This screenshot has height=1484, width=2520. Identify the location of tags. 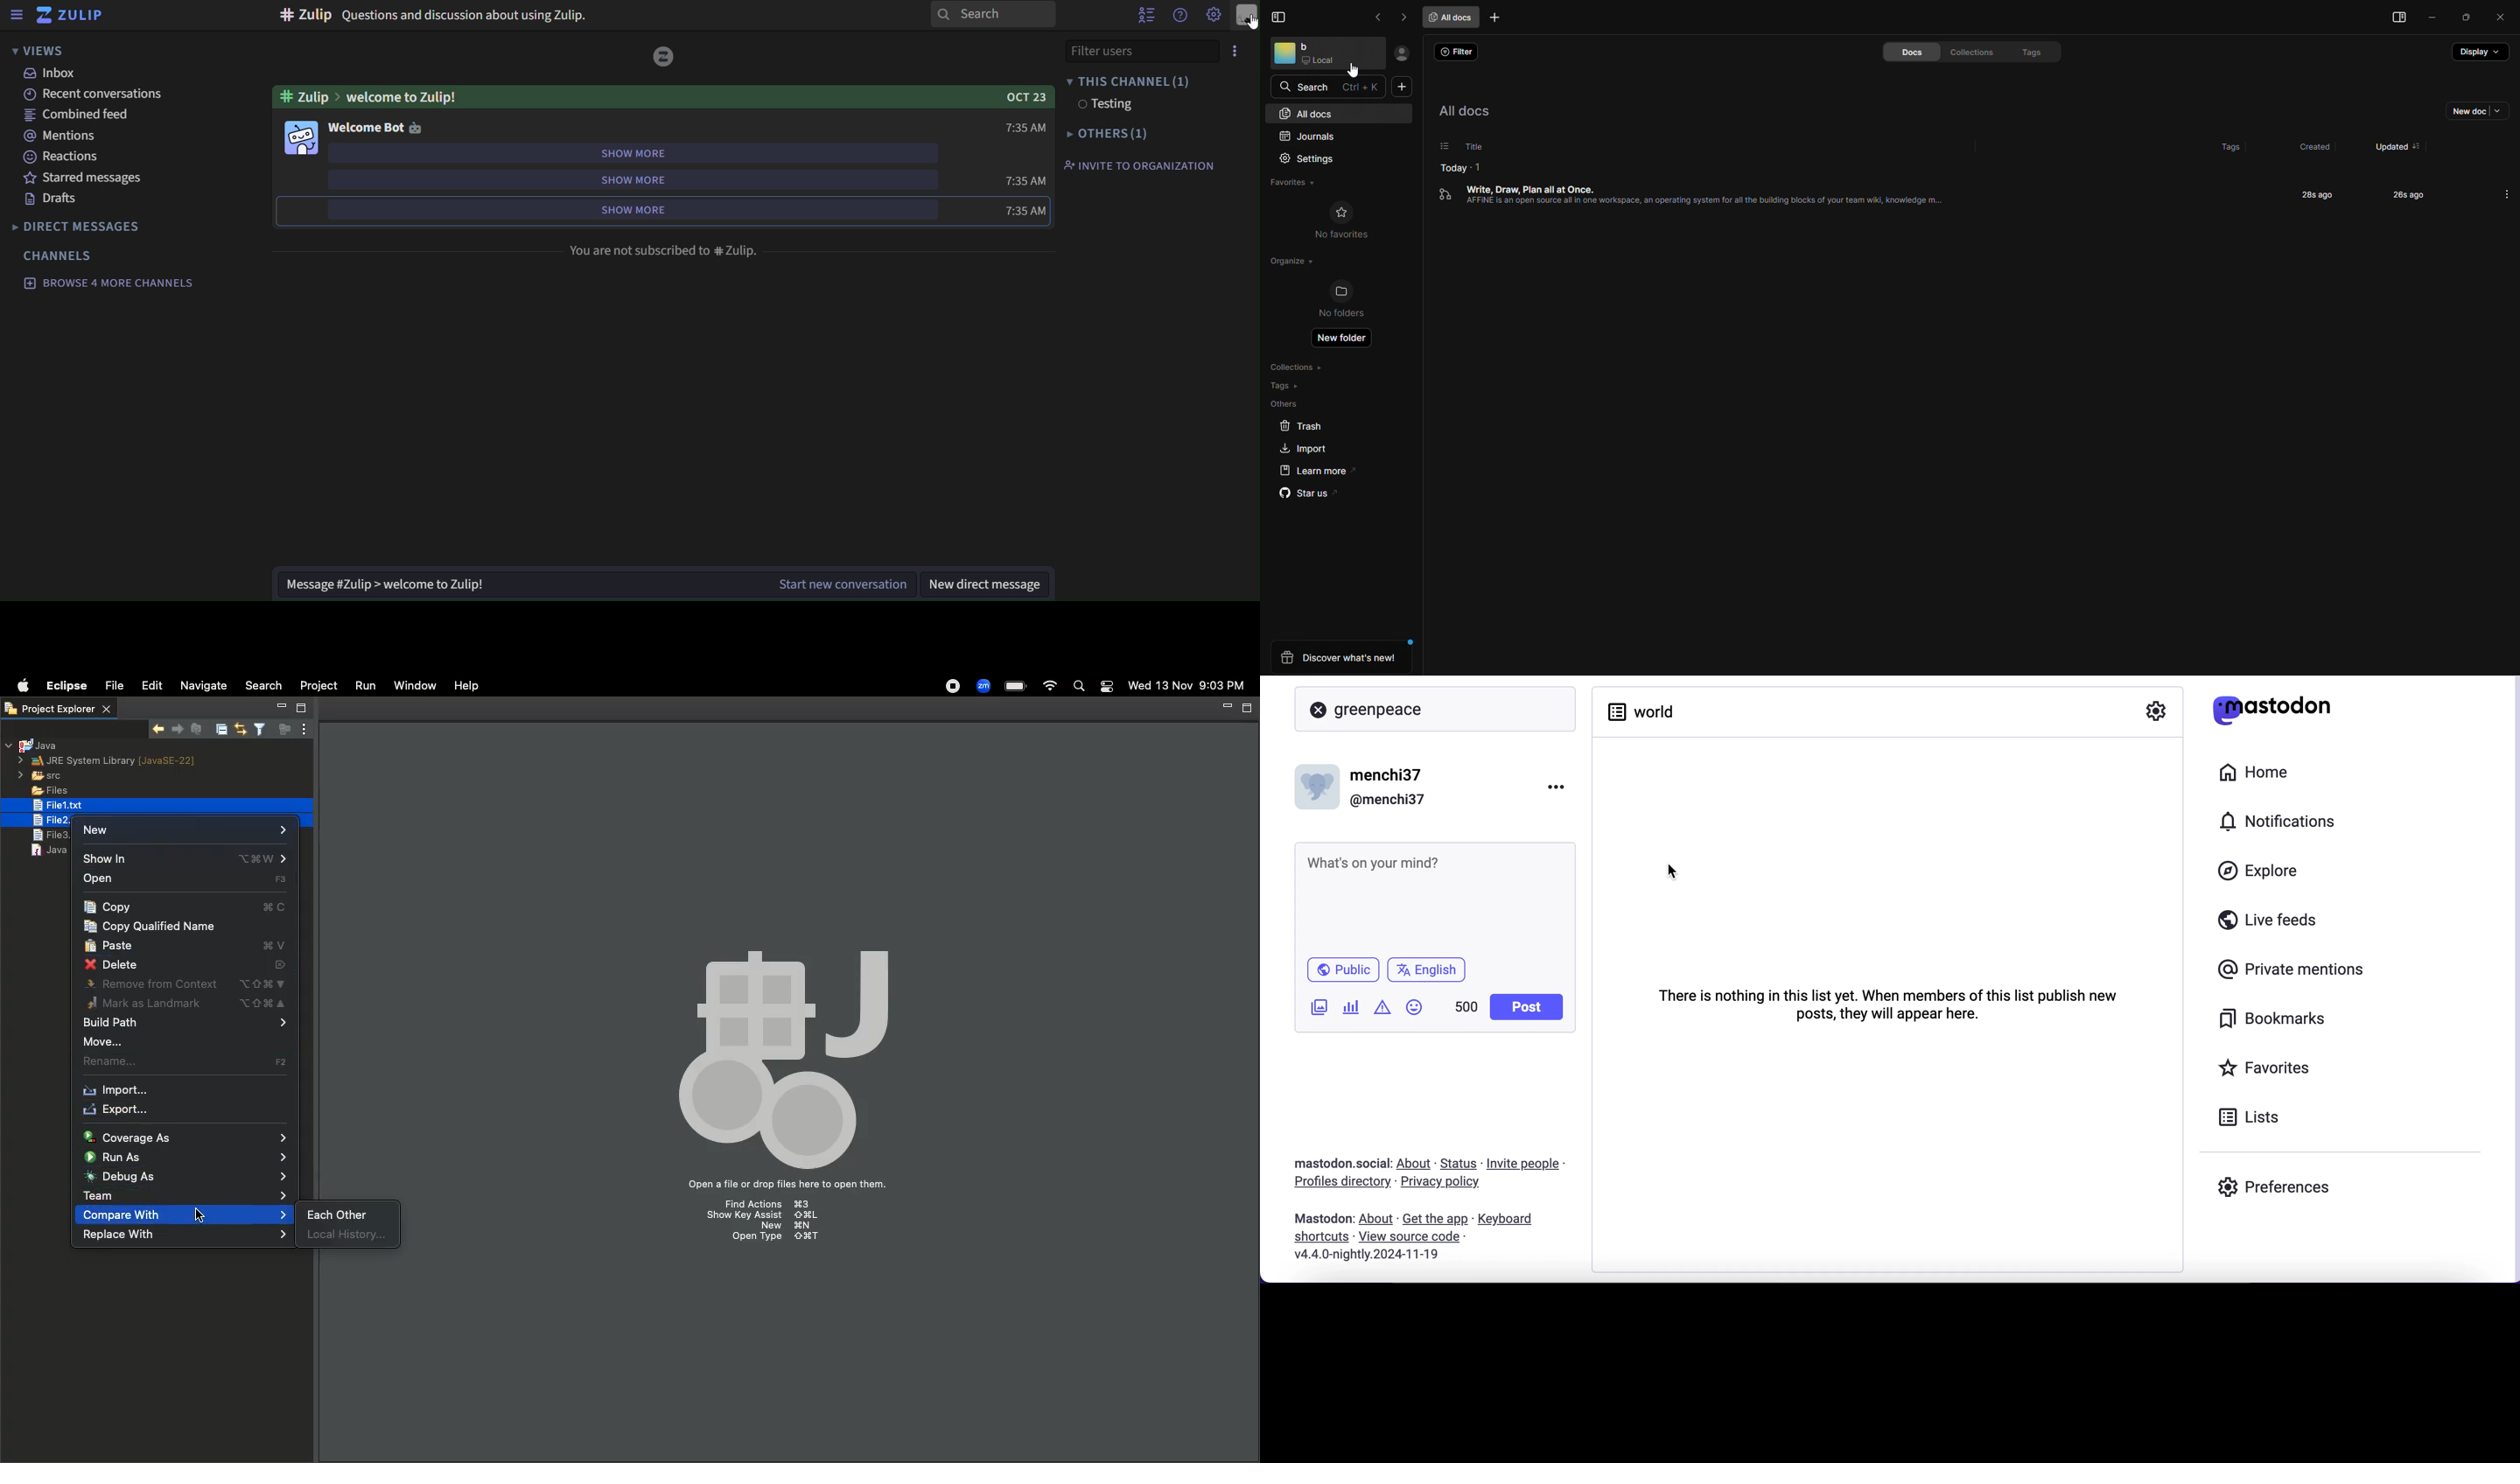
(2217, 143).